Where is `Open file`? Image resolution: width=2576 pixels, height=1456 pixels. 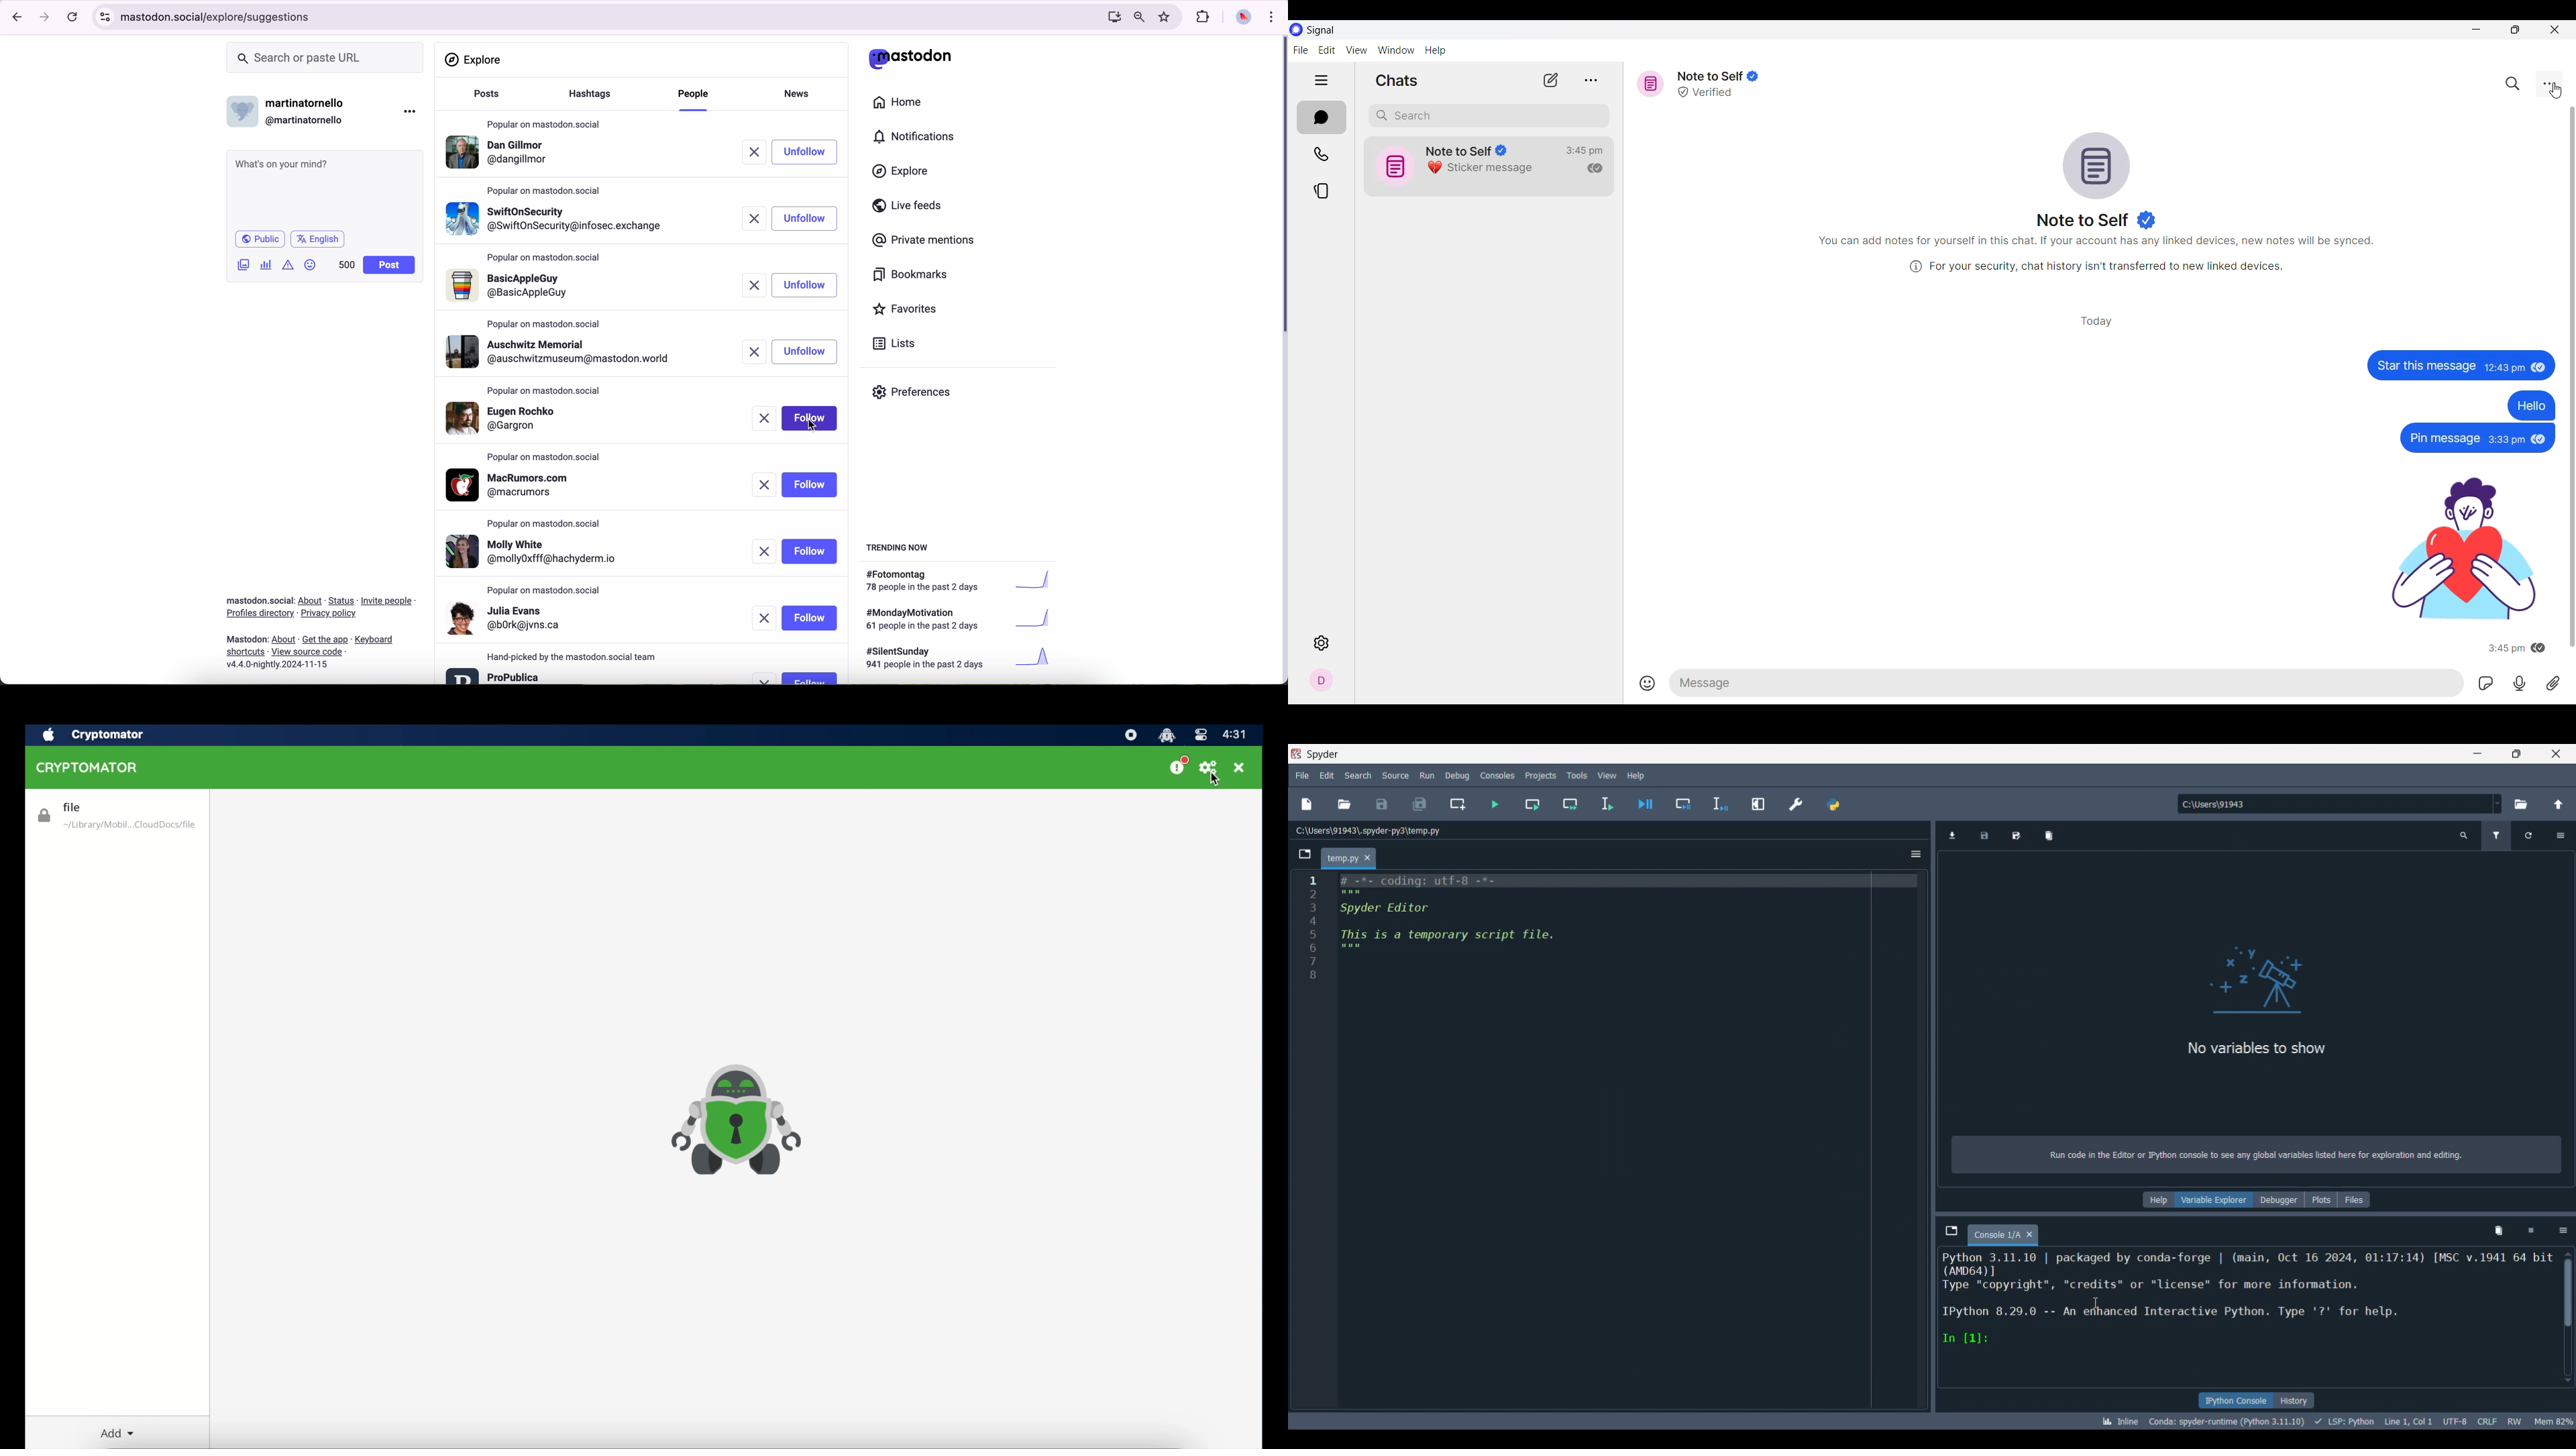 Open file is located at coordinates (1344, 804).